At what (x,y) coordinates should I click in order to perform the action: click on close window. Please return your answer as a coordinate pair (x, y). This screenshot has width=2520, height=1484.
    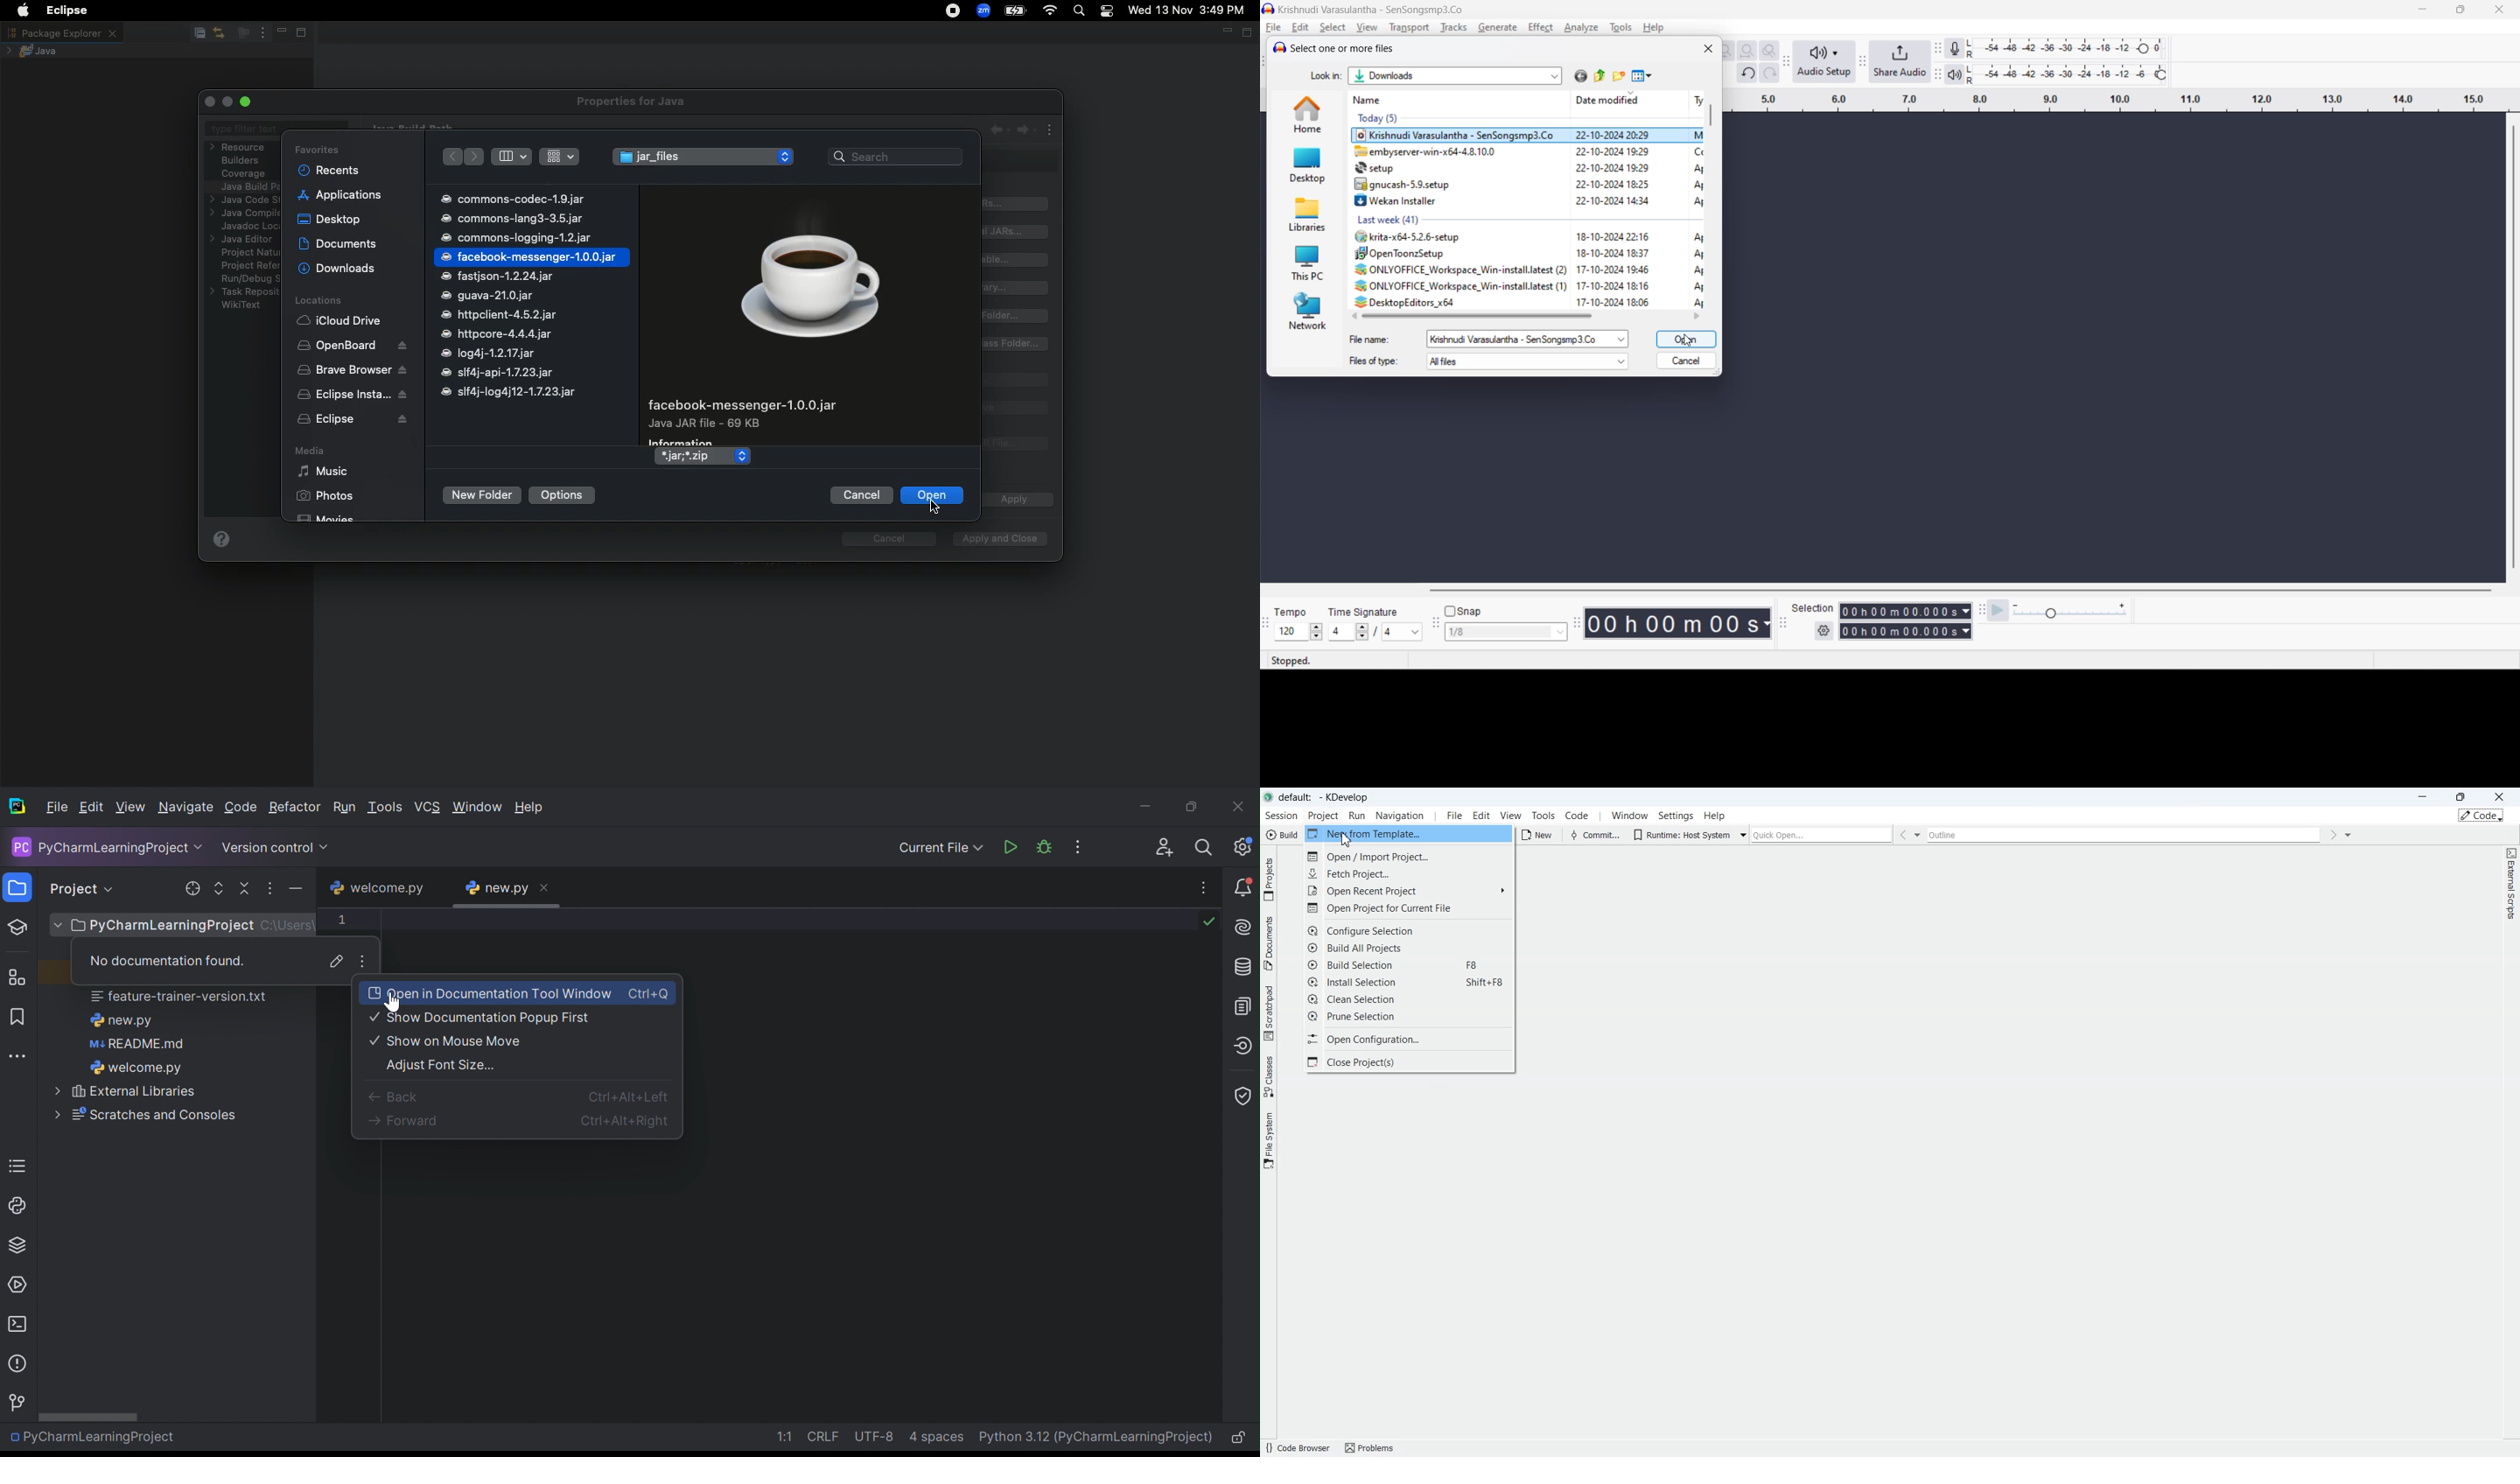
    Looking at the image, I should click on (1709, 48).